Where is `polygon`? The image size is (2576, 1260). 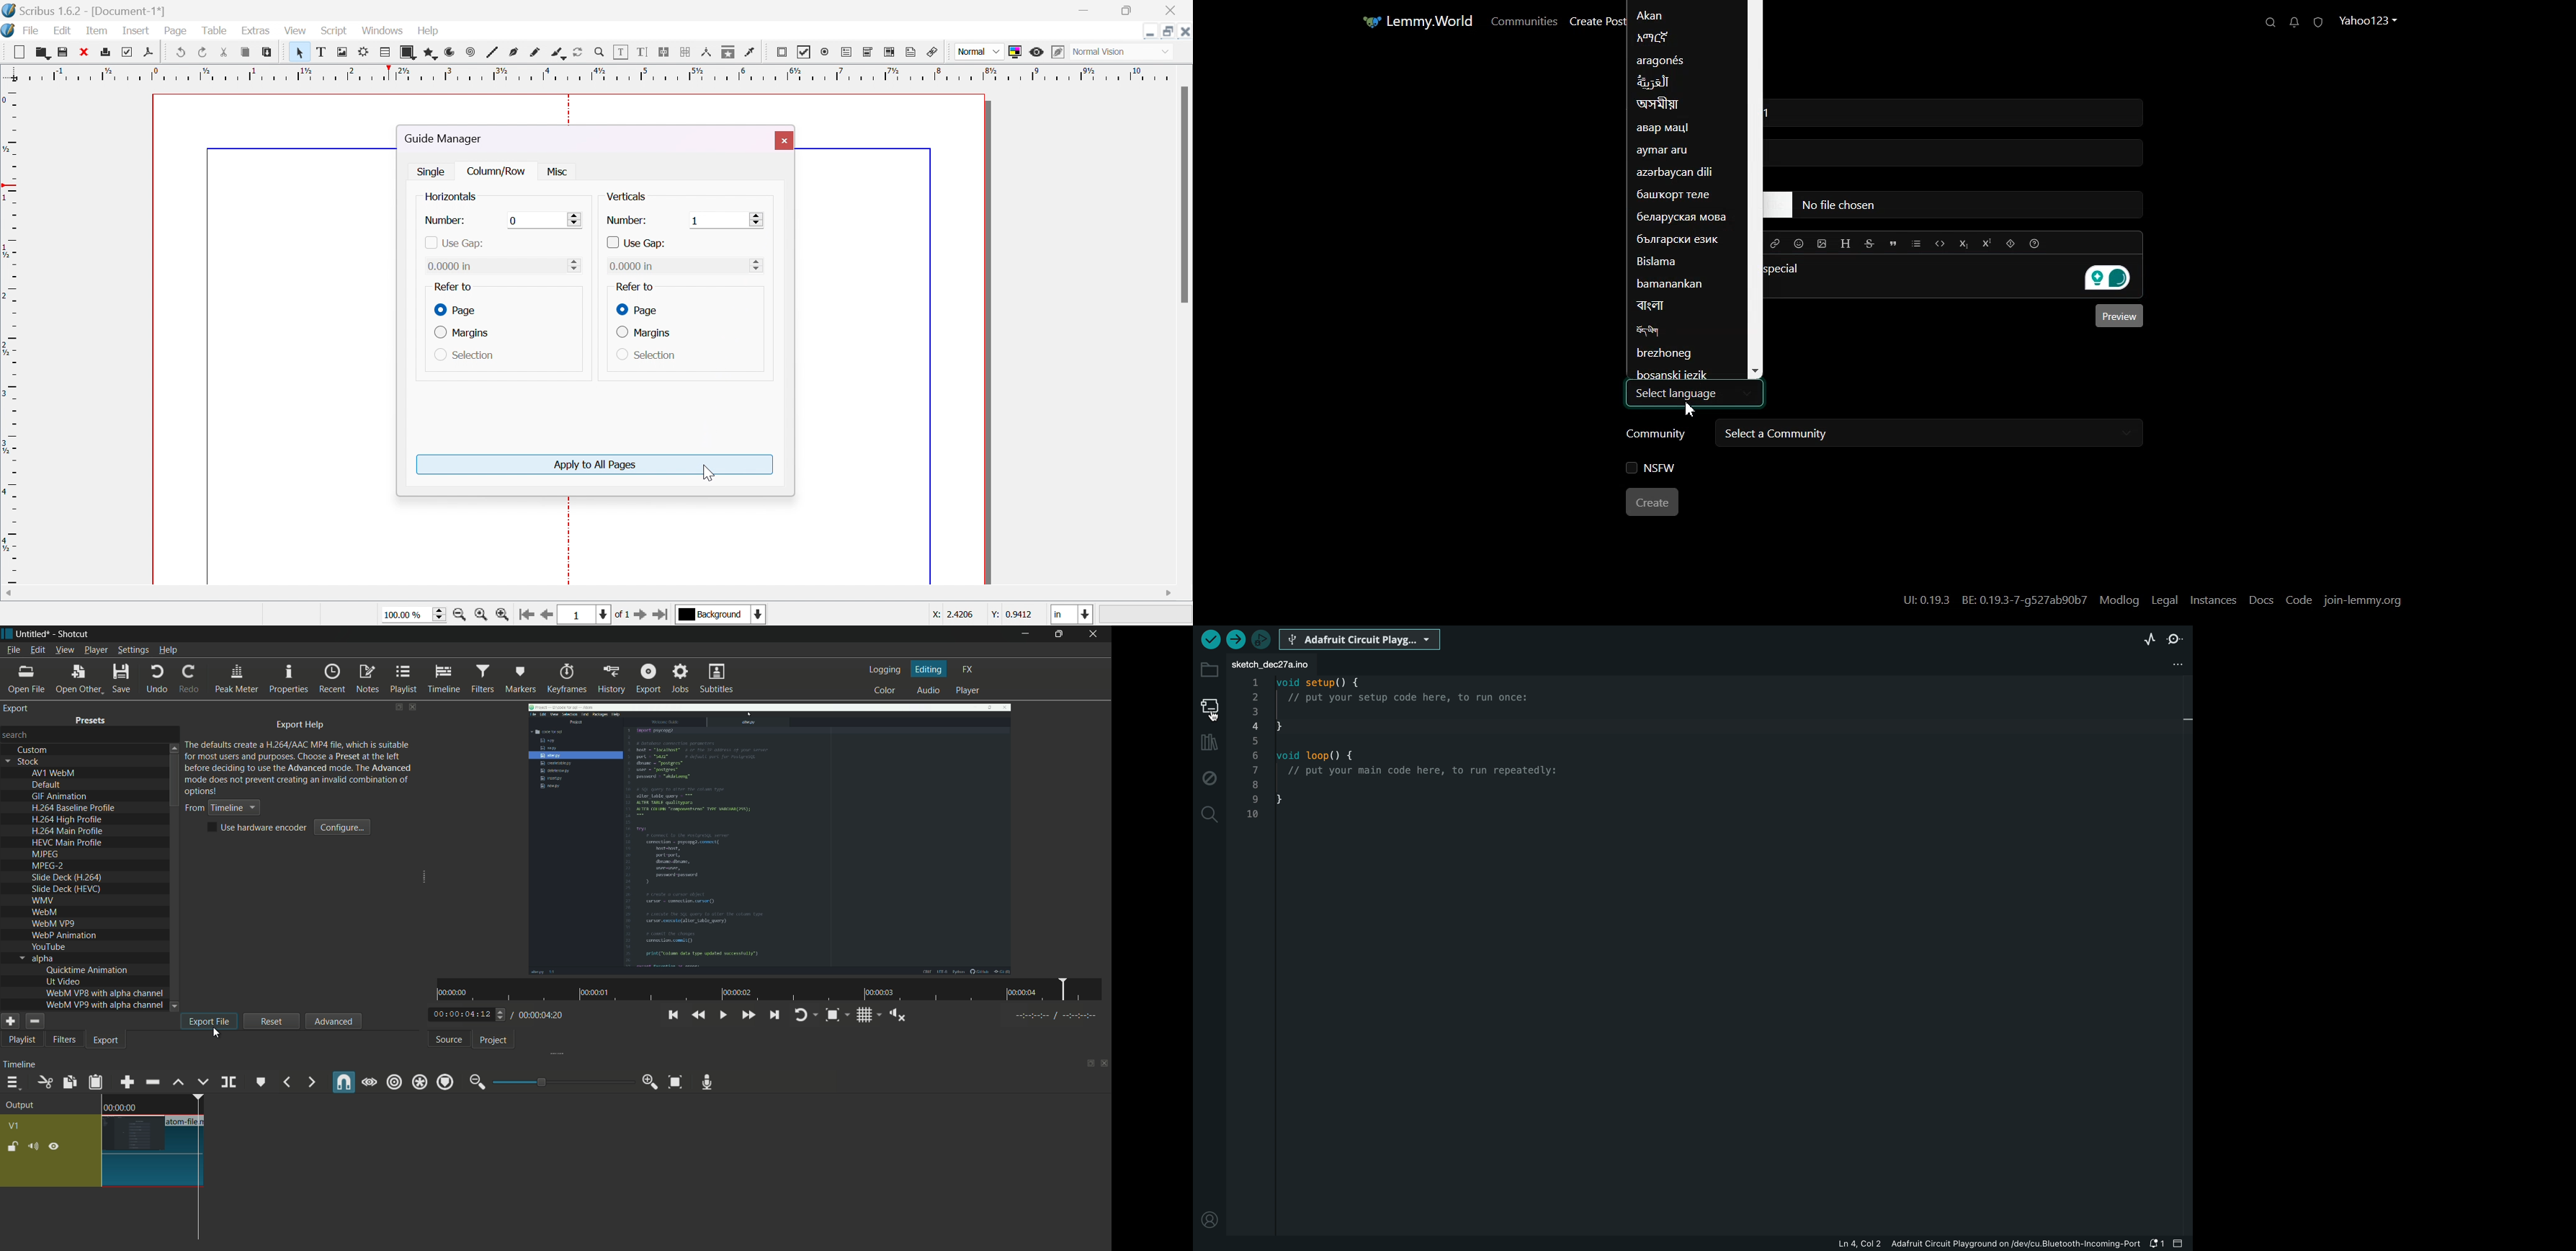
polygon is located at coordinates (433, 52).